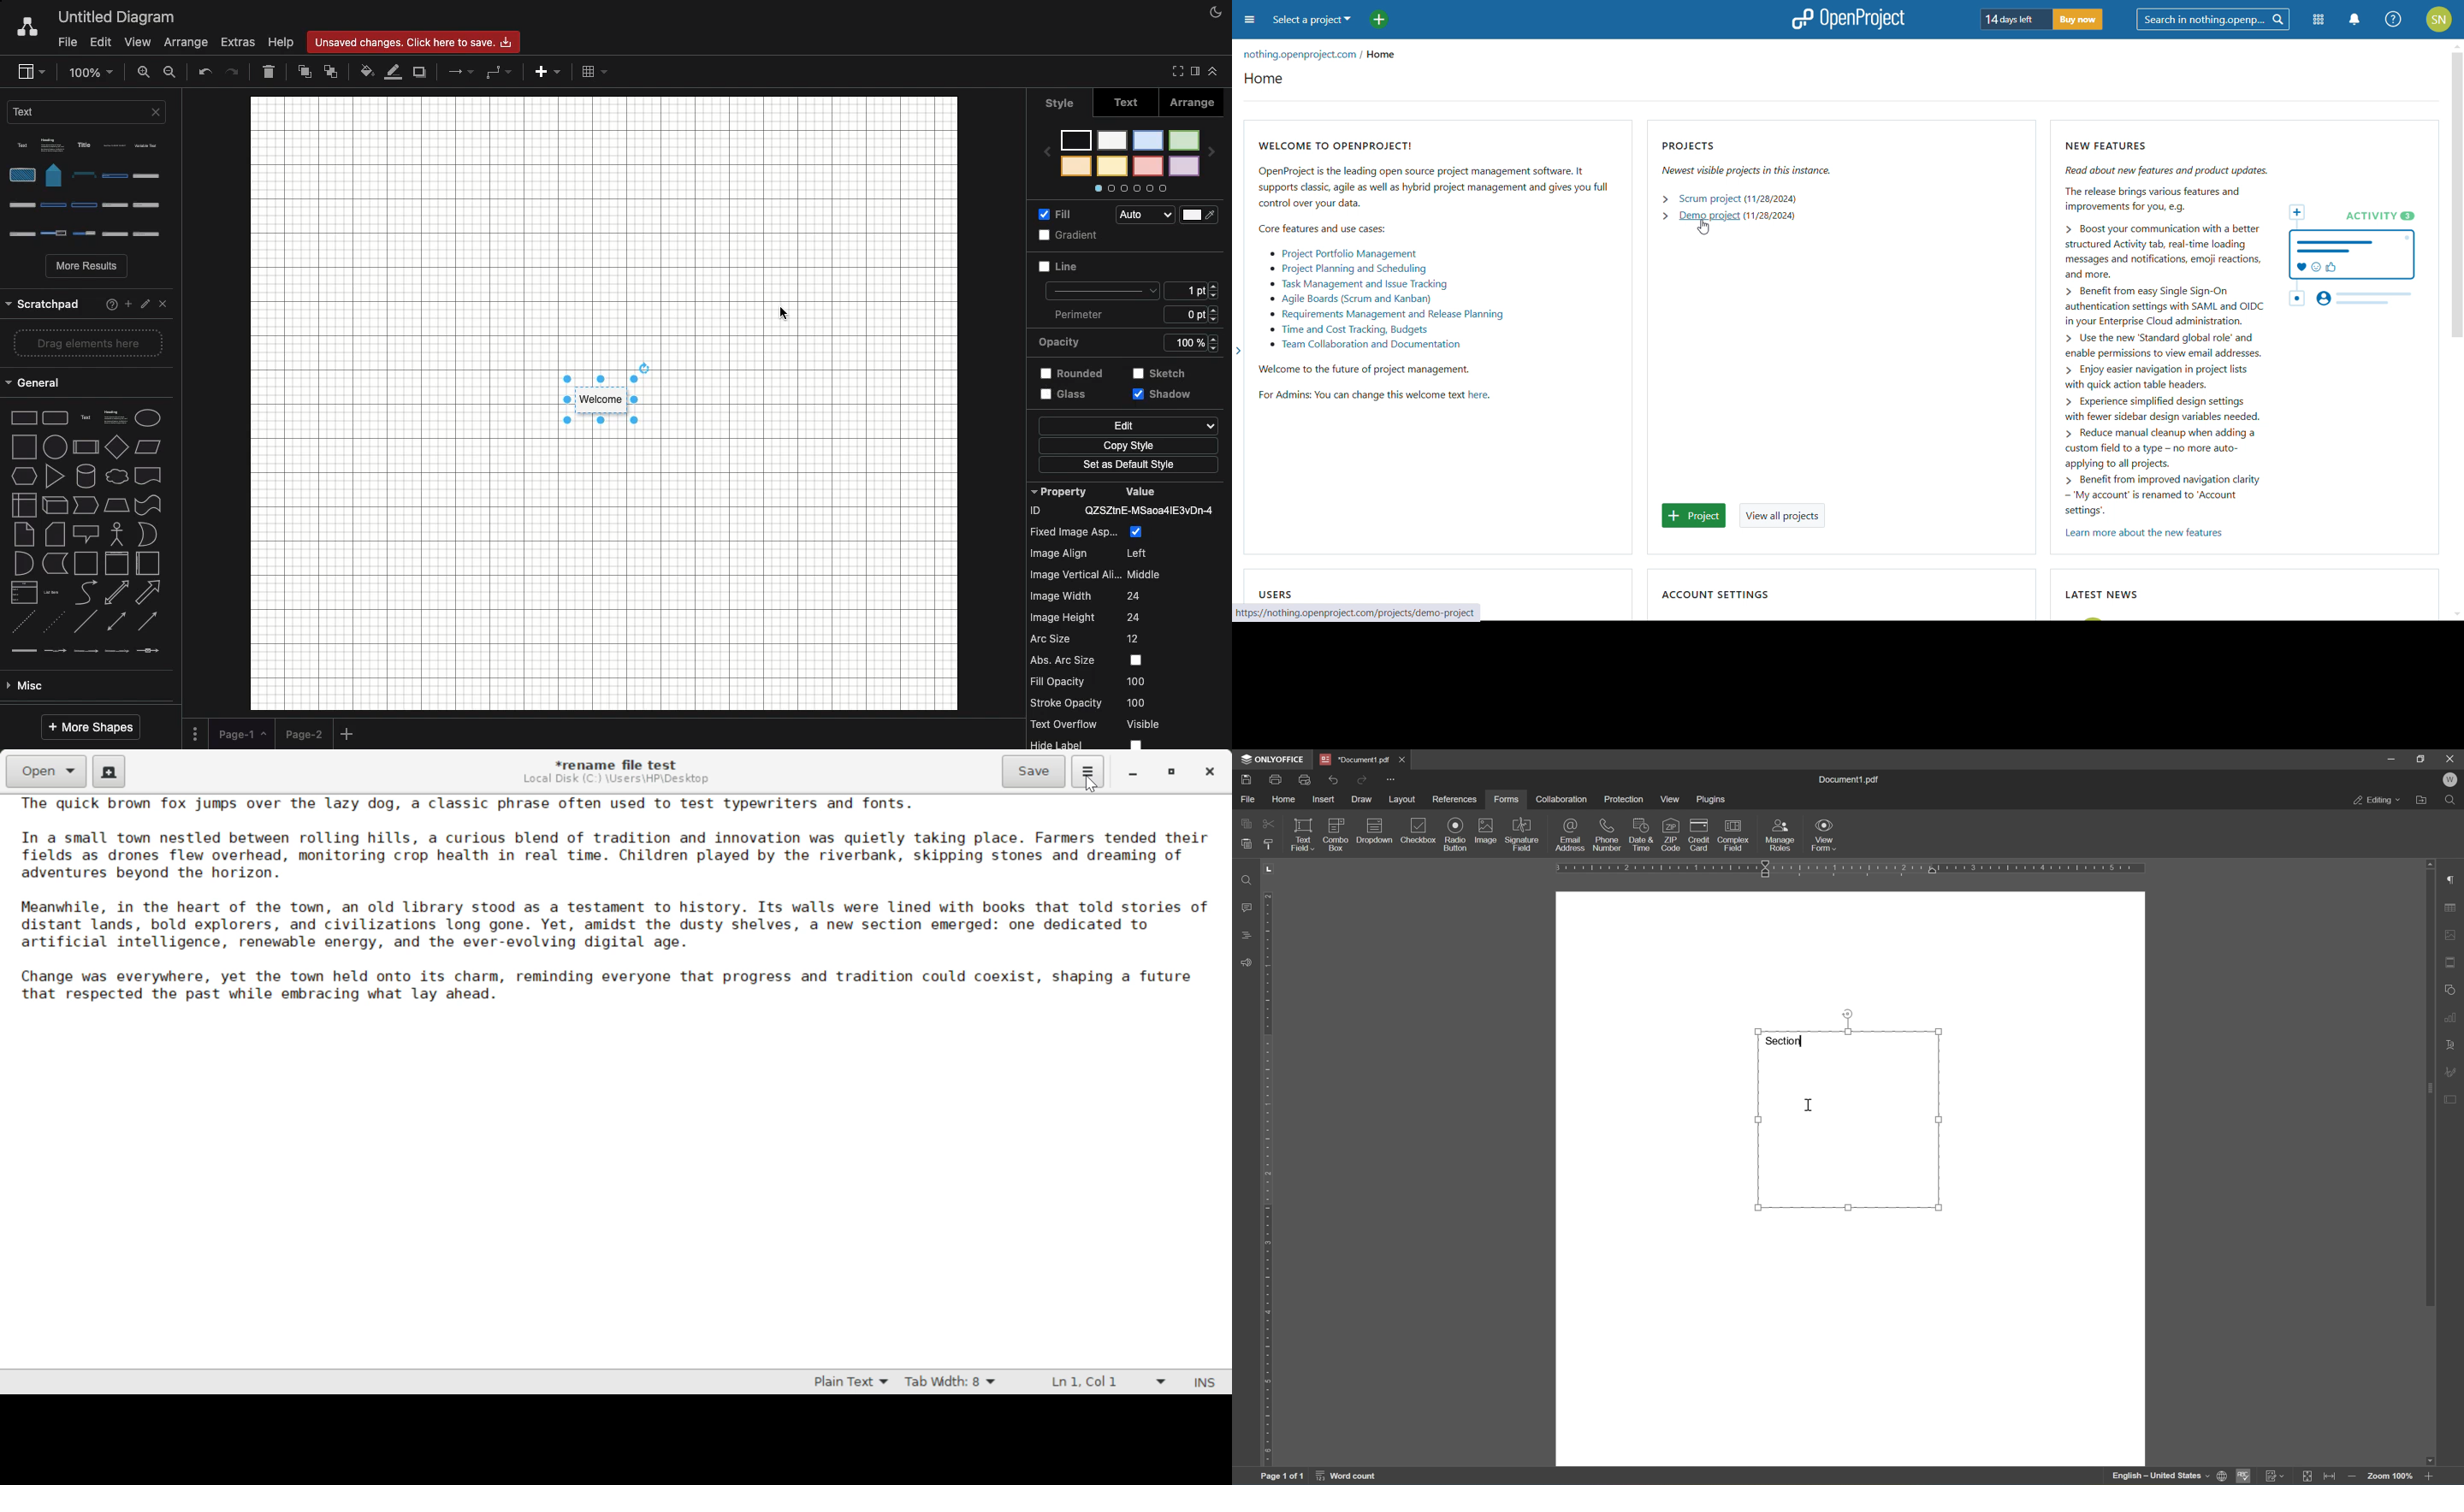 The height and width of the screenshot is (1512, 2464). I want to click on zoom in, so click(2430, 1476).